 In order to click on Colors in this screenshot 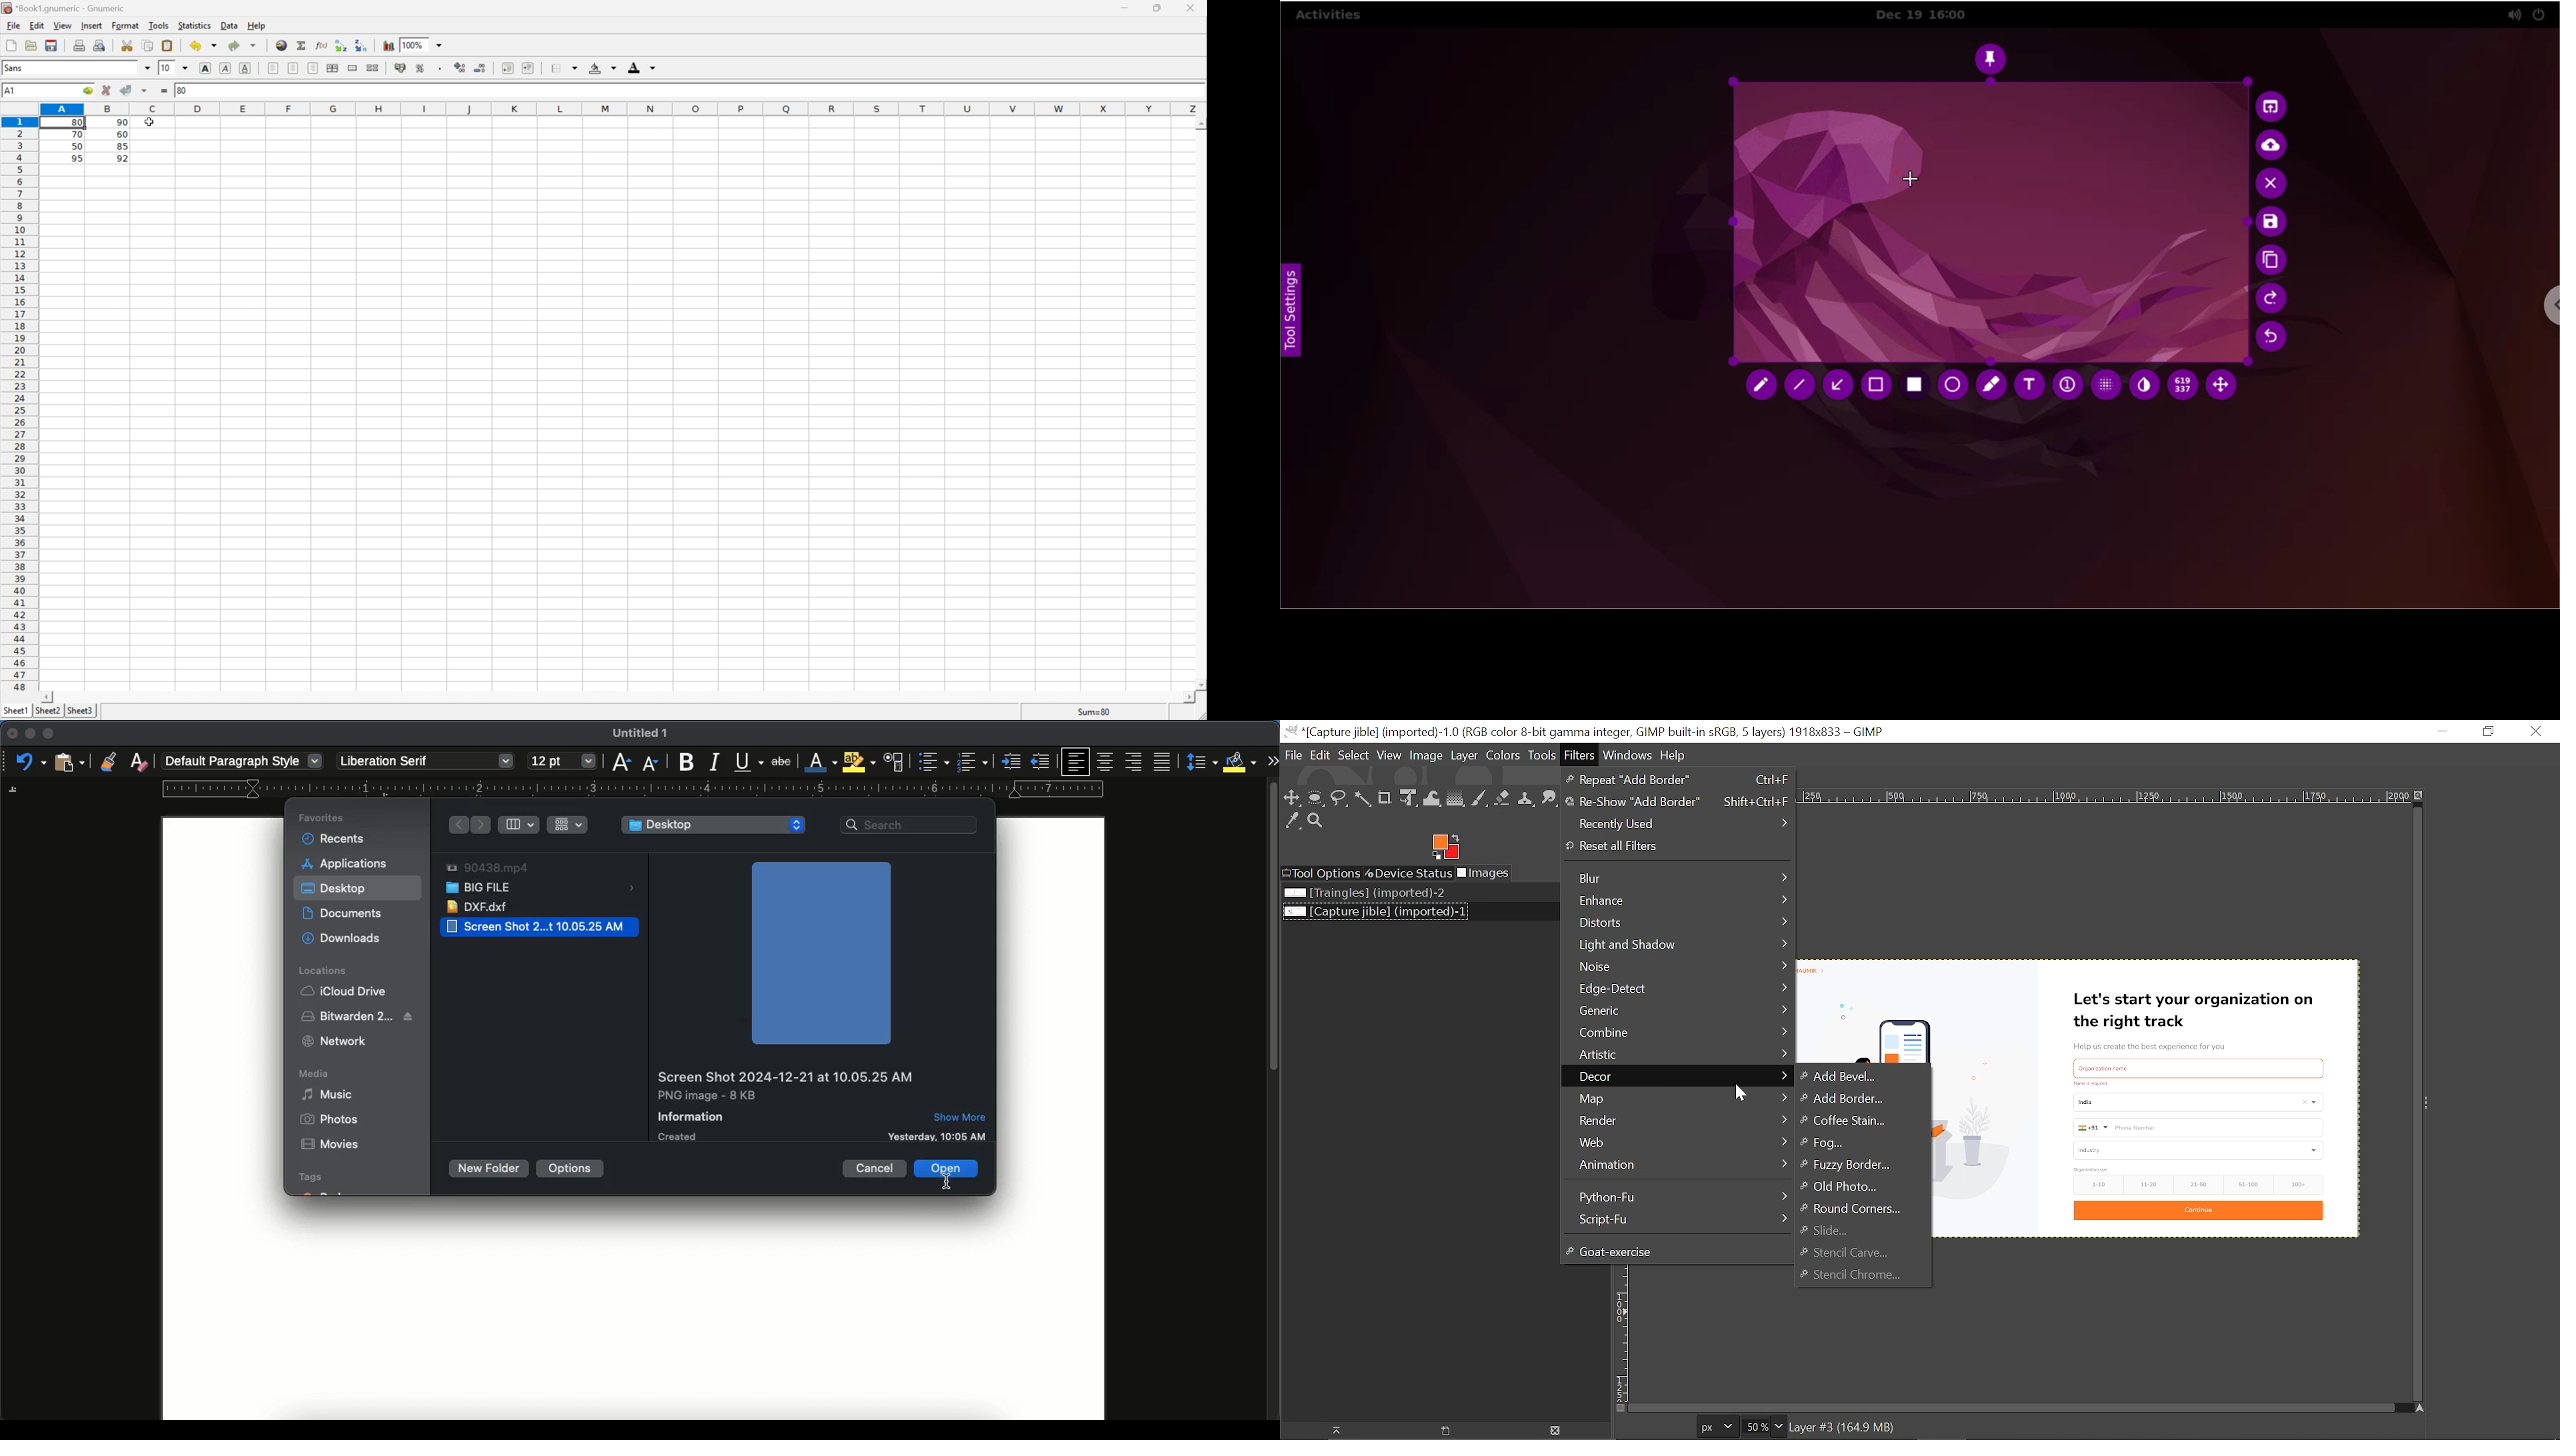, I will do `click(1502, 755)`.